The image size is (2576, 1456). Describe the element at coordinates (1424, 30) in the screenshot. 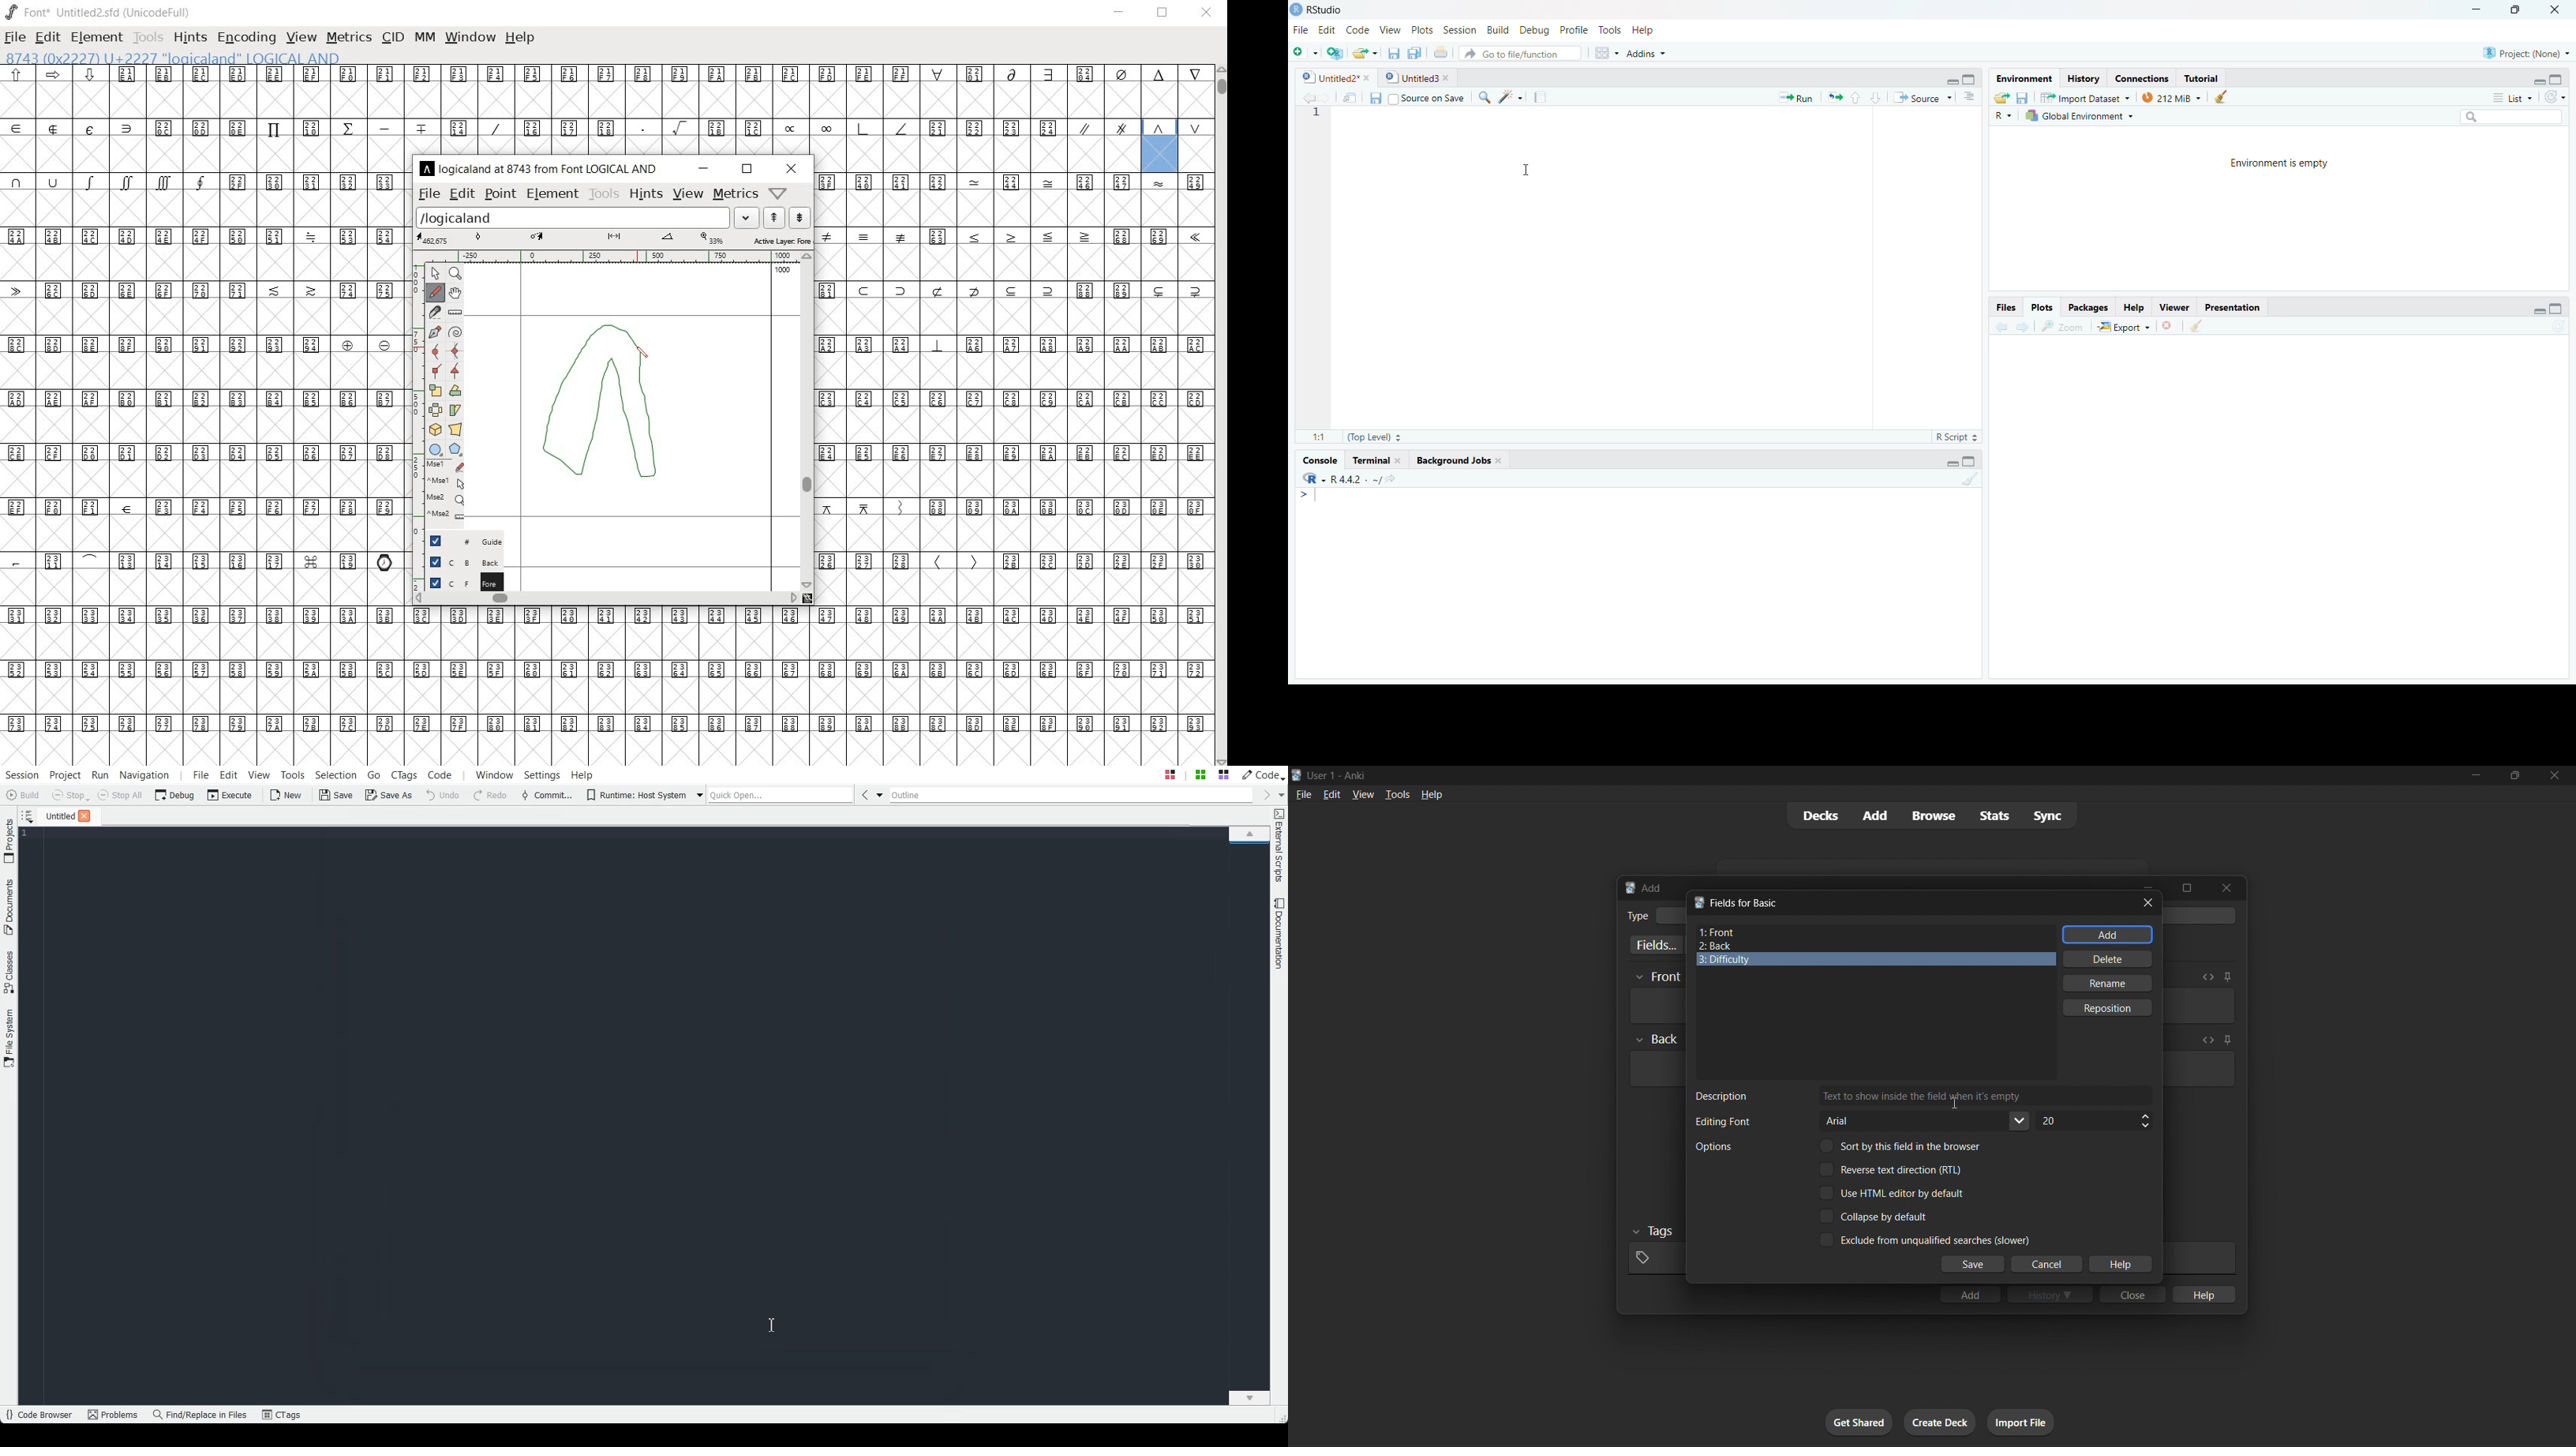

I see `ports` at that location.